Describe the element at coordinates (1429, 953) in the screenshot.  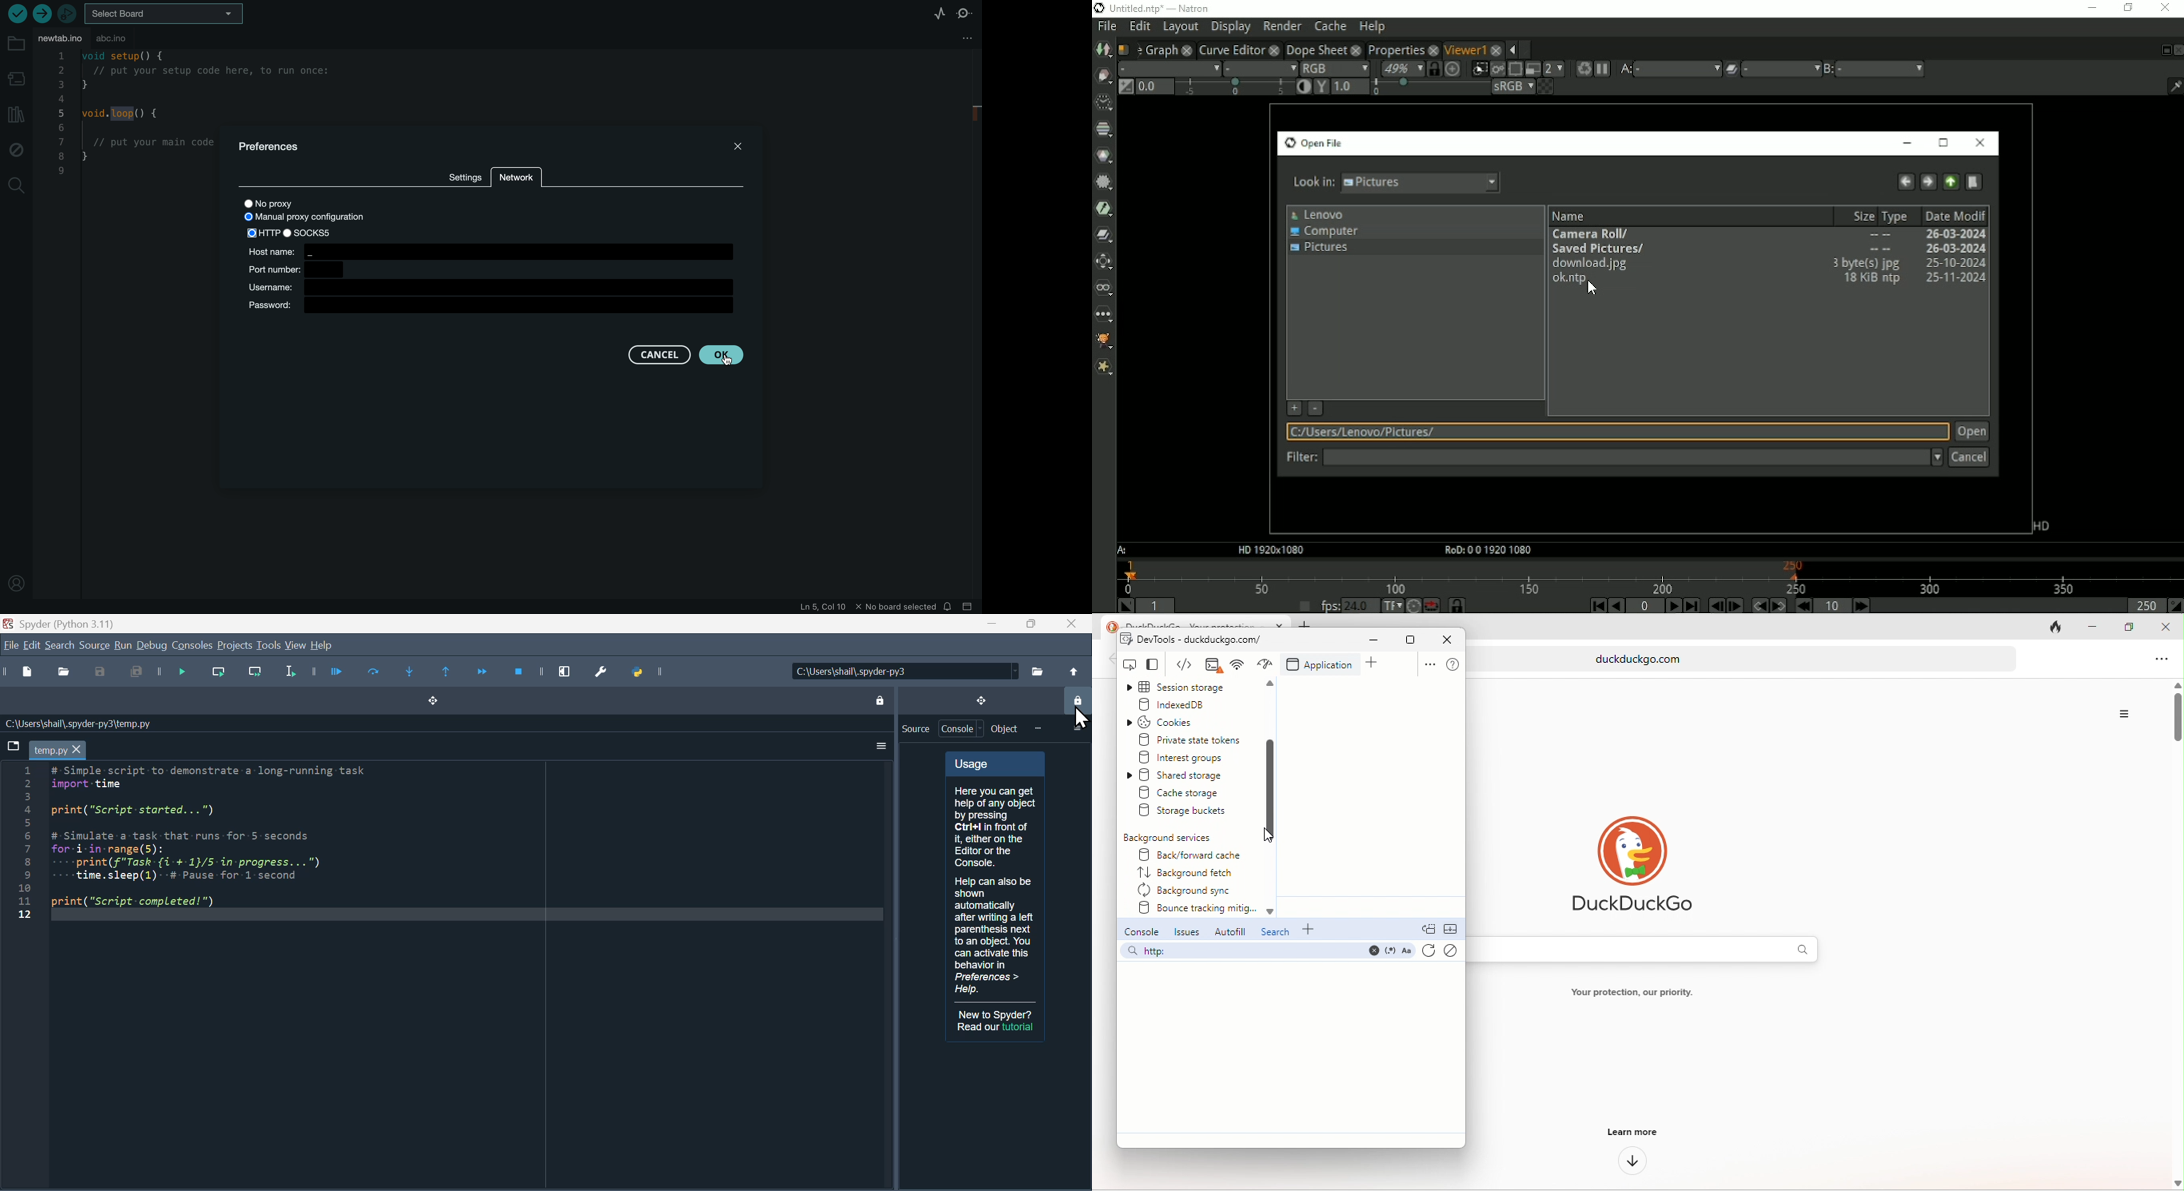
I see `refresh` at that location.